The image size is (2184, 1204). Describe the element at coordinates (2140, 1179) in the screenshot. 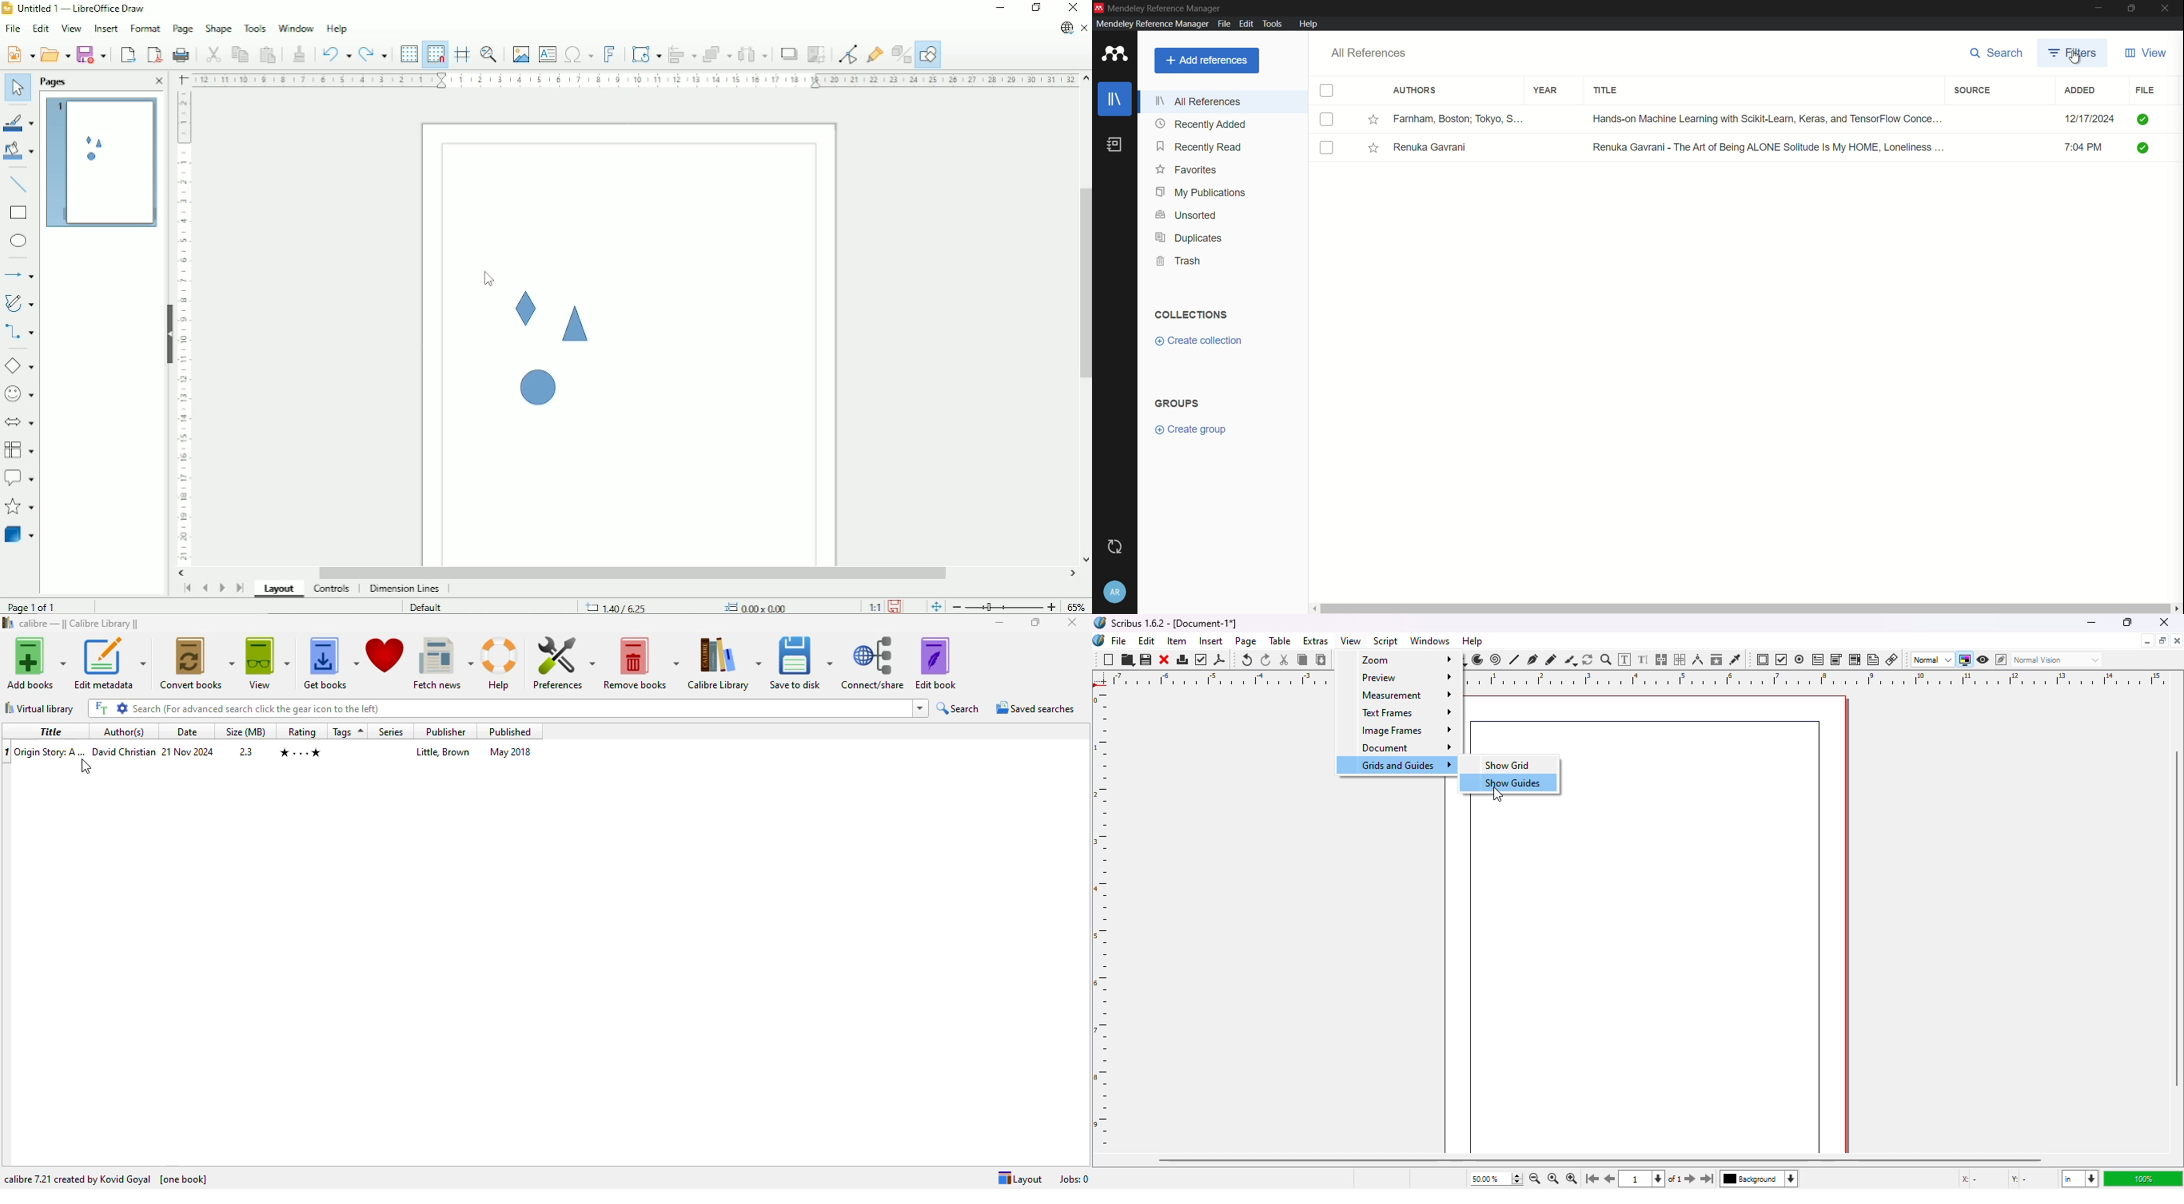

I see `100%` at that location.